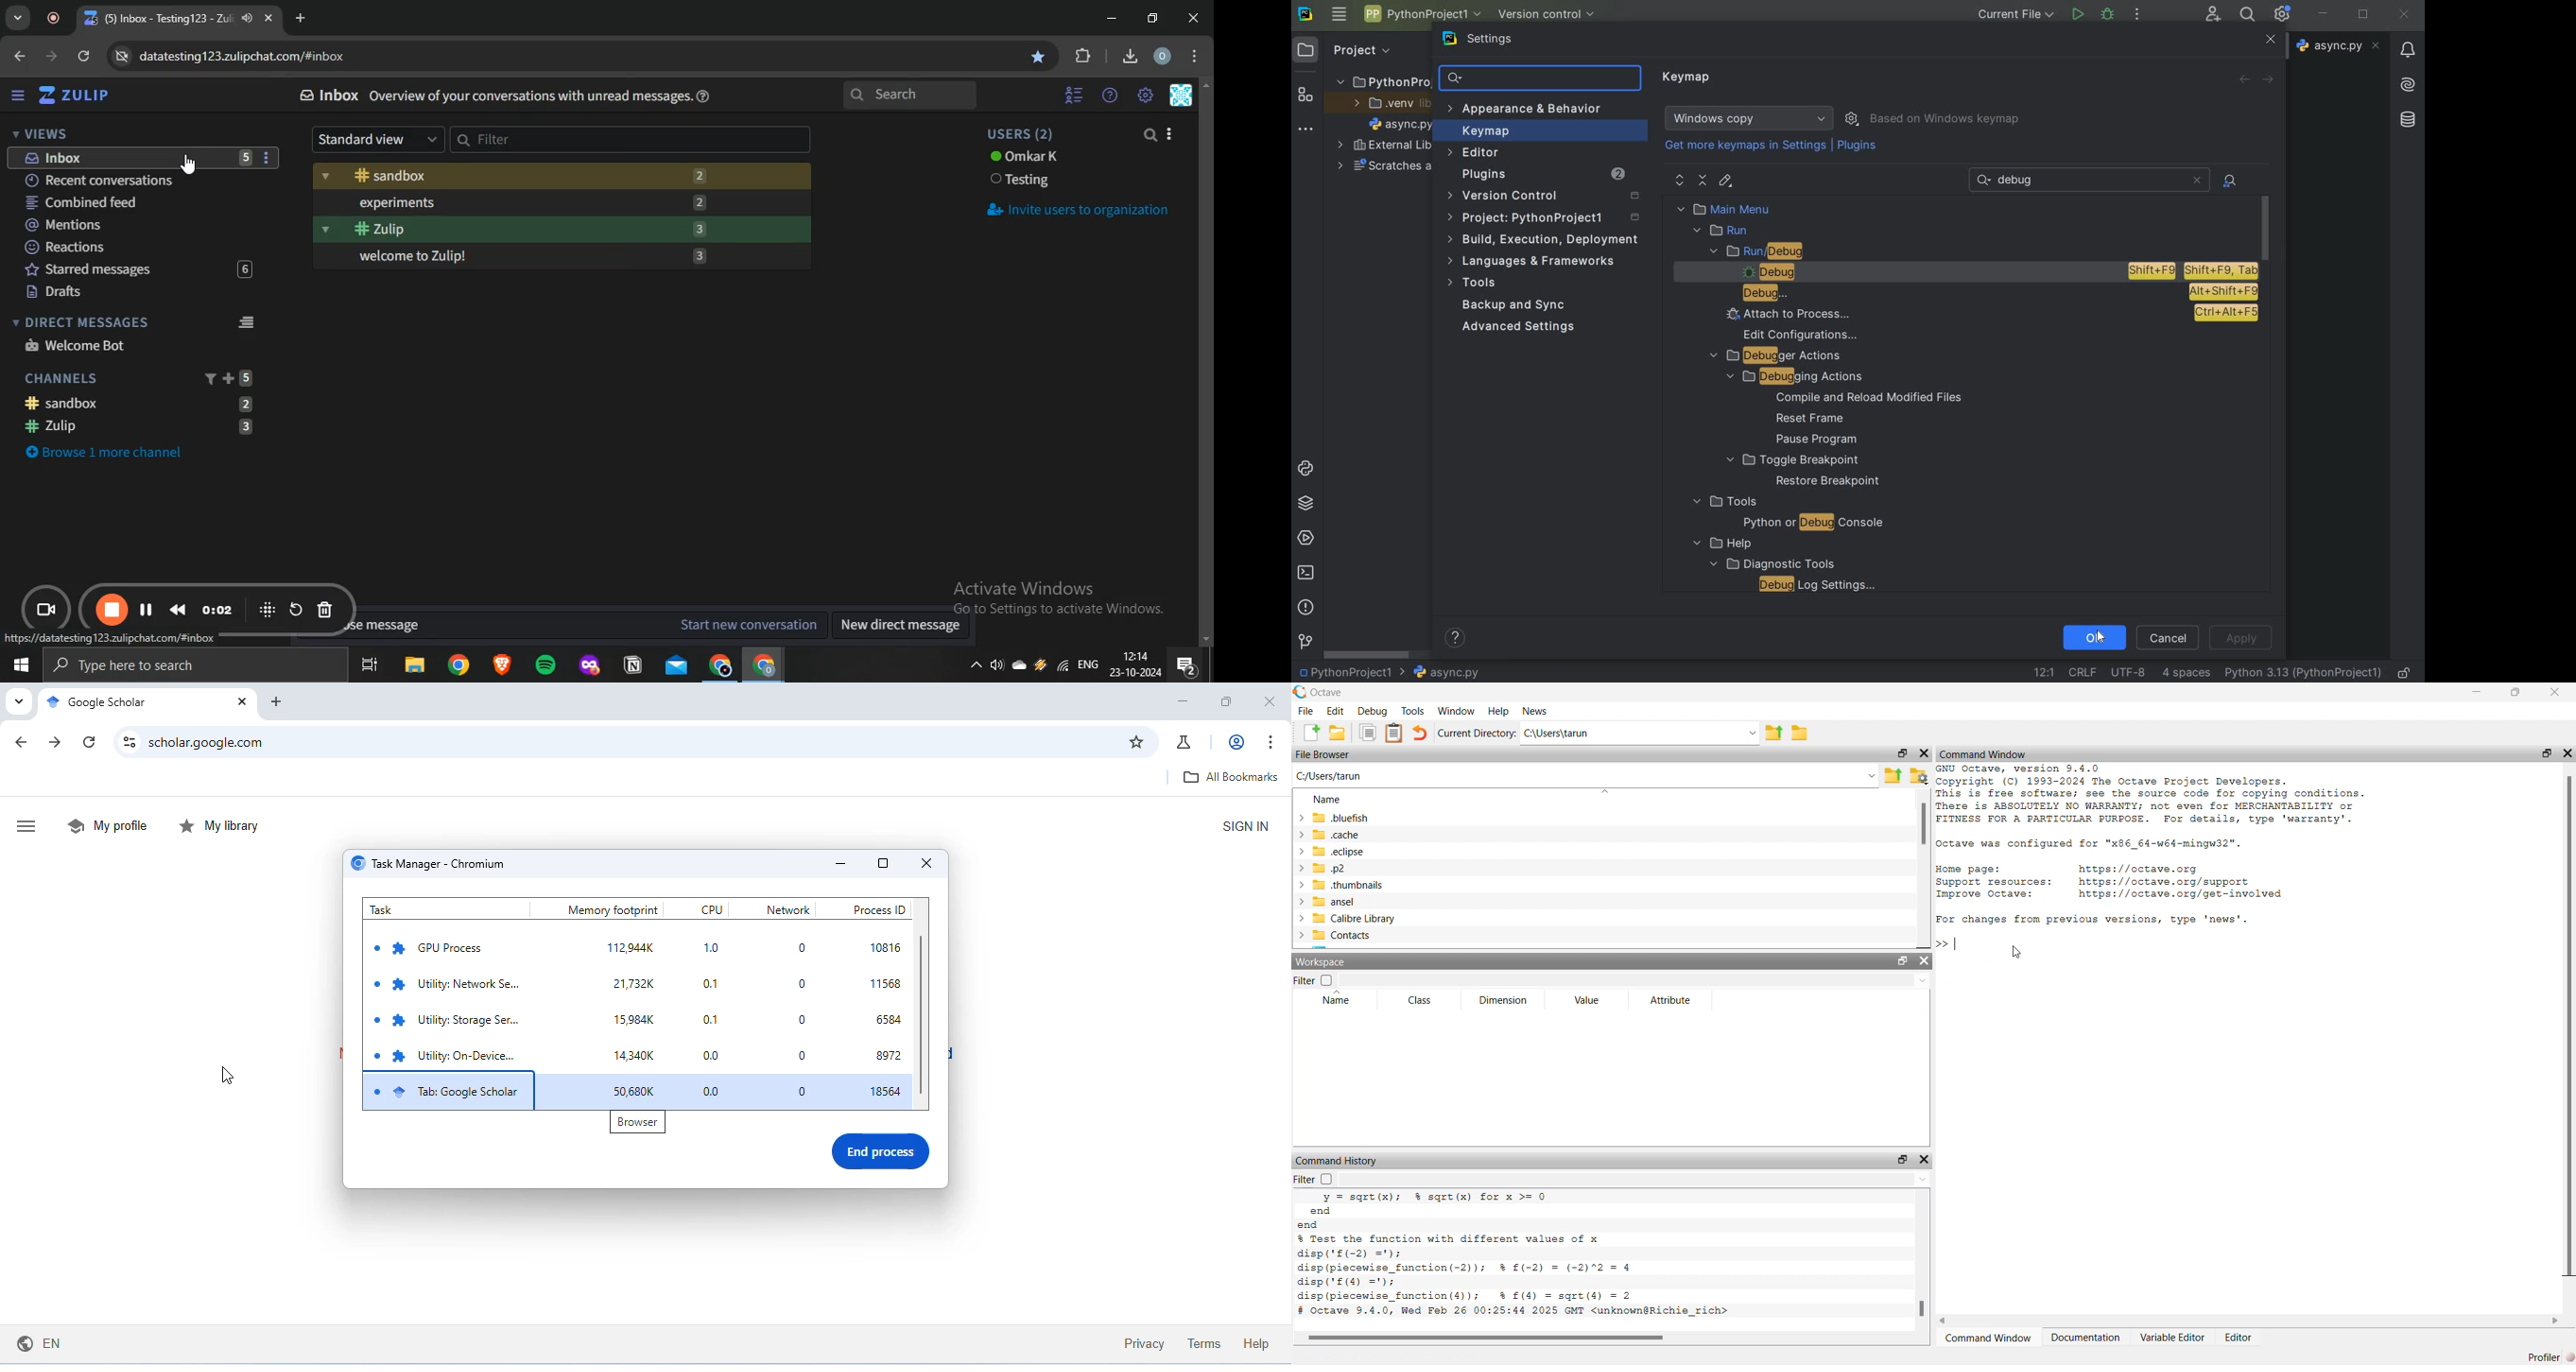 The width and height of the screenshot is (2576, 1372). Describe the element at coordinates (2044, 672) in the screenshot. I see `go to line` at that location.